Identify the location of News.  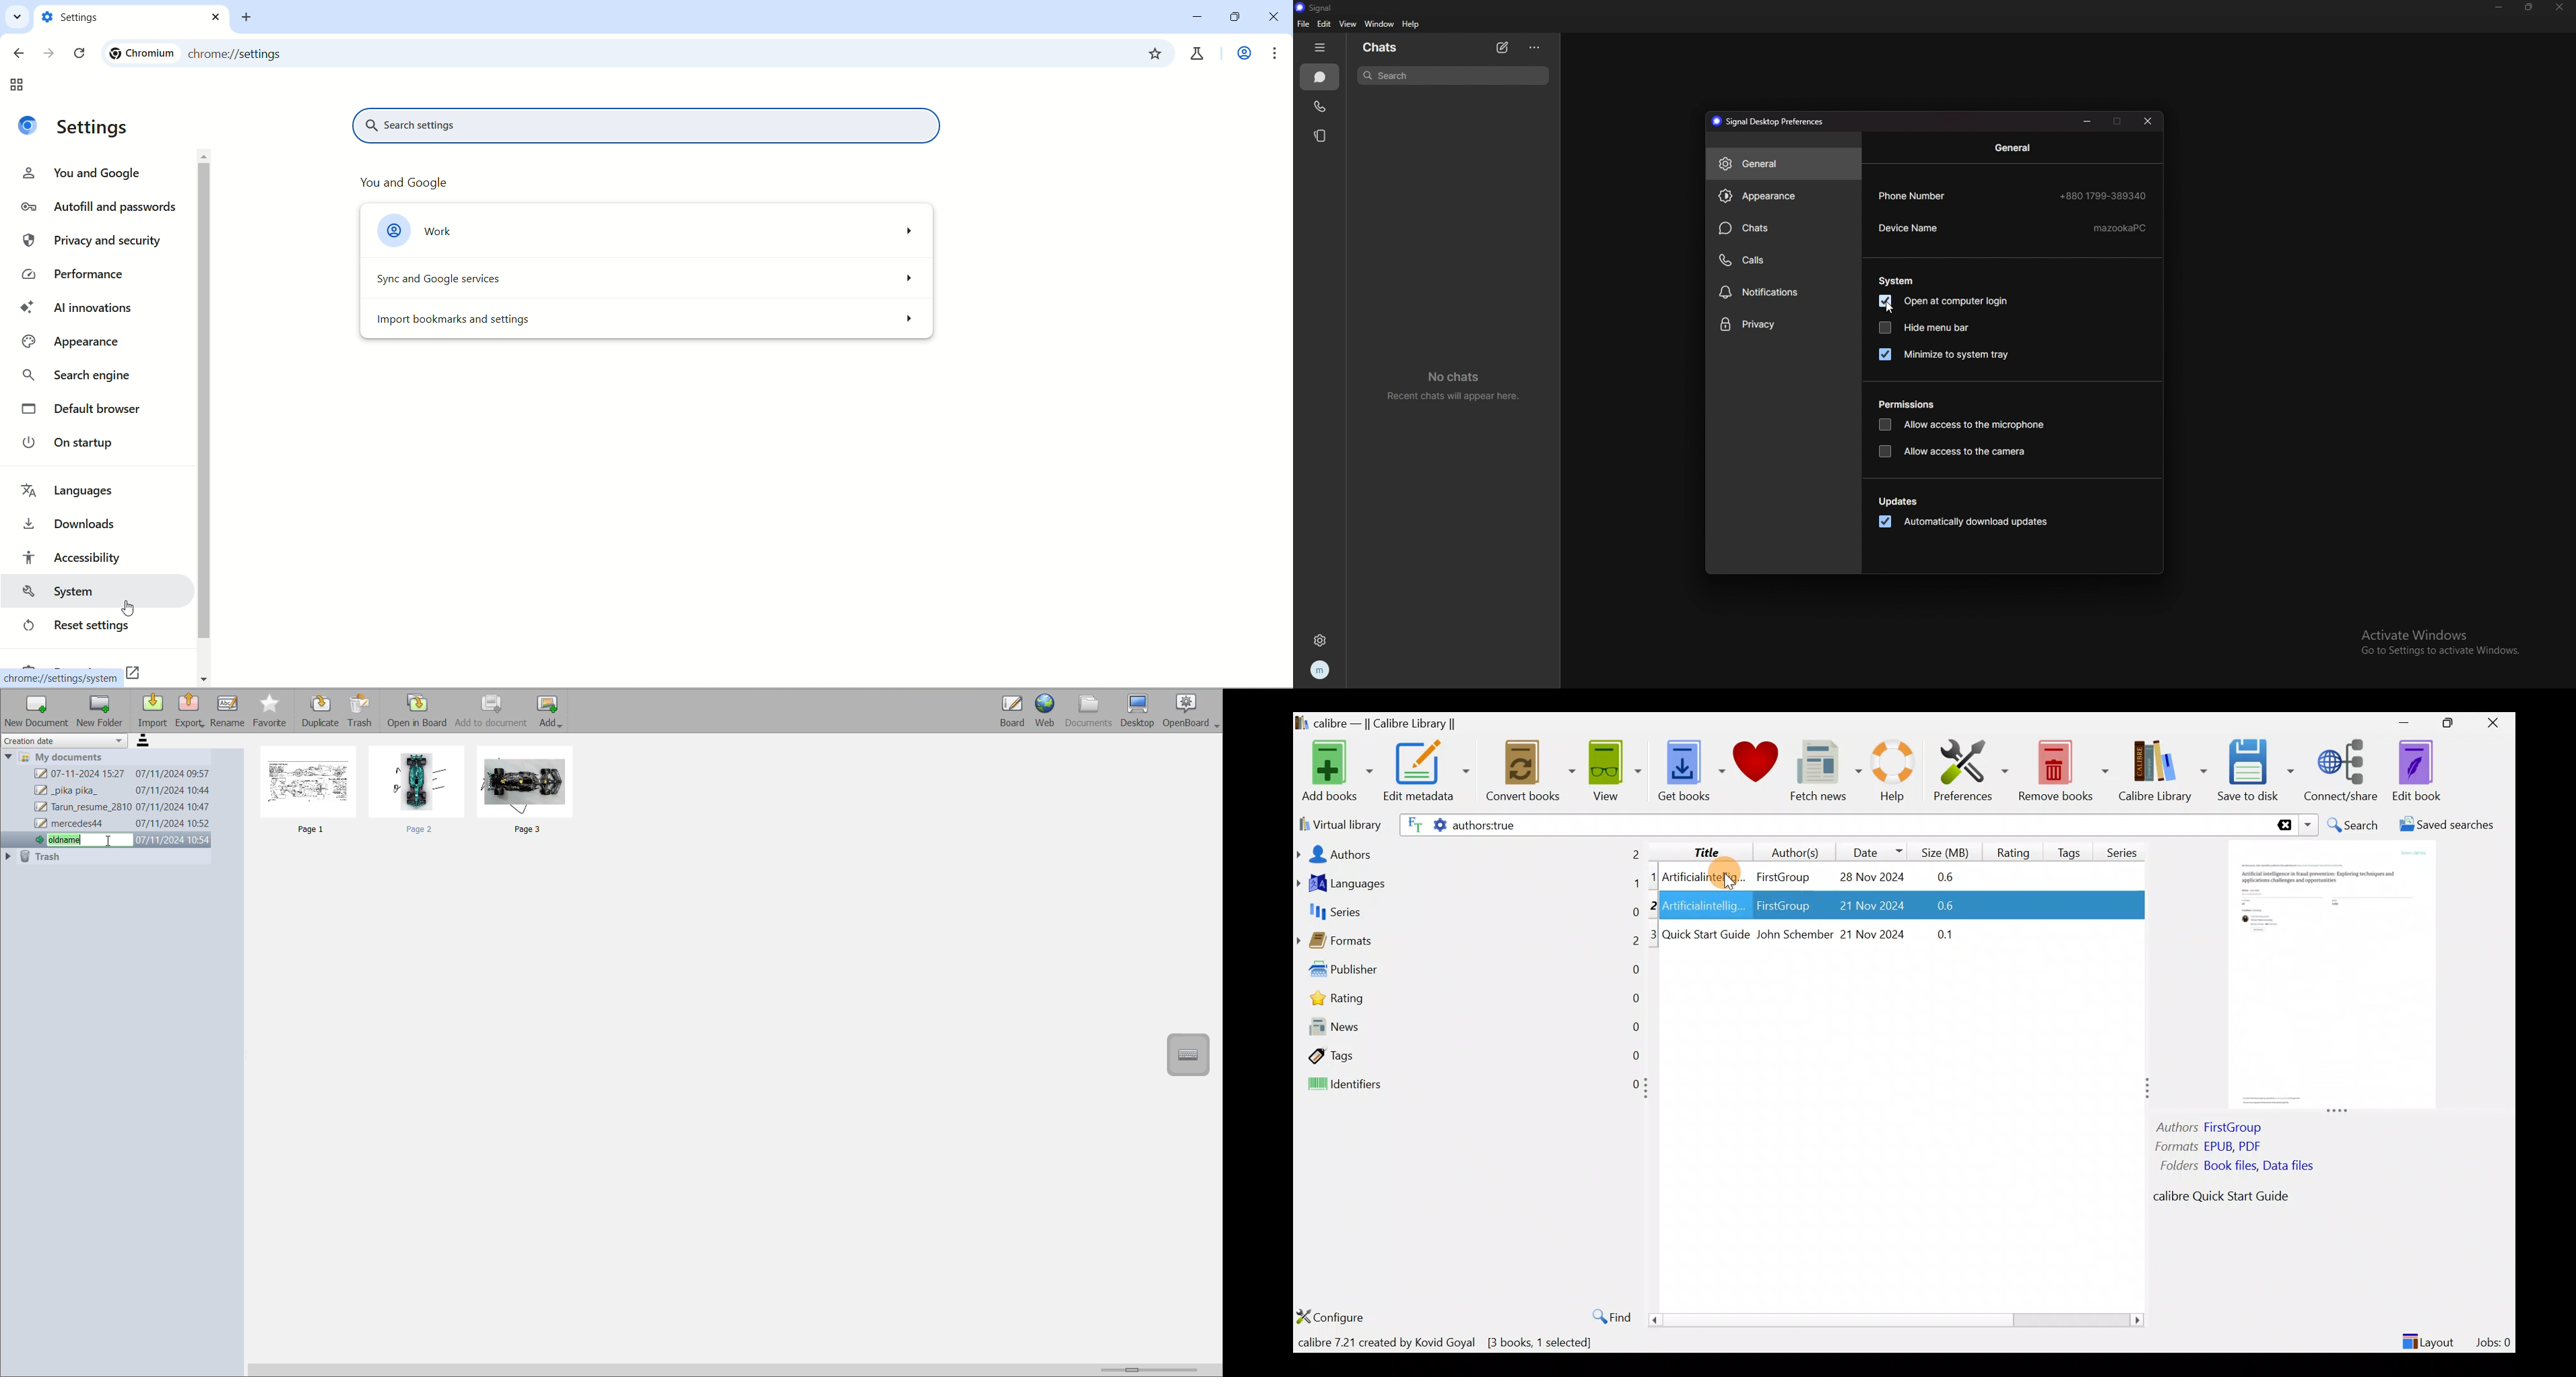
(1469, 1030).